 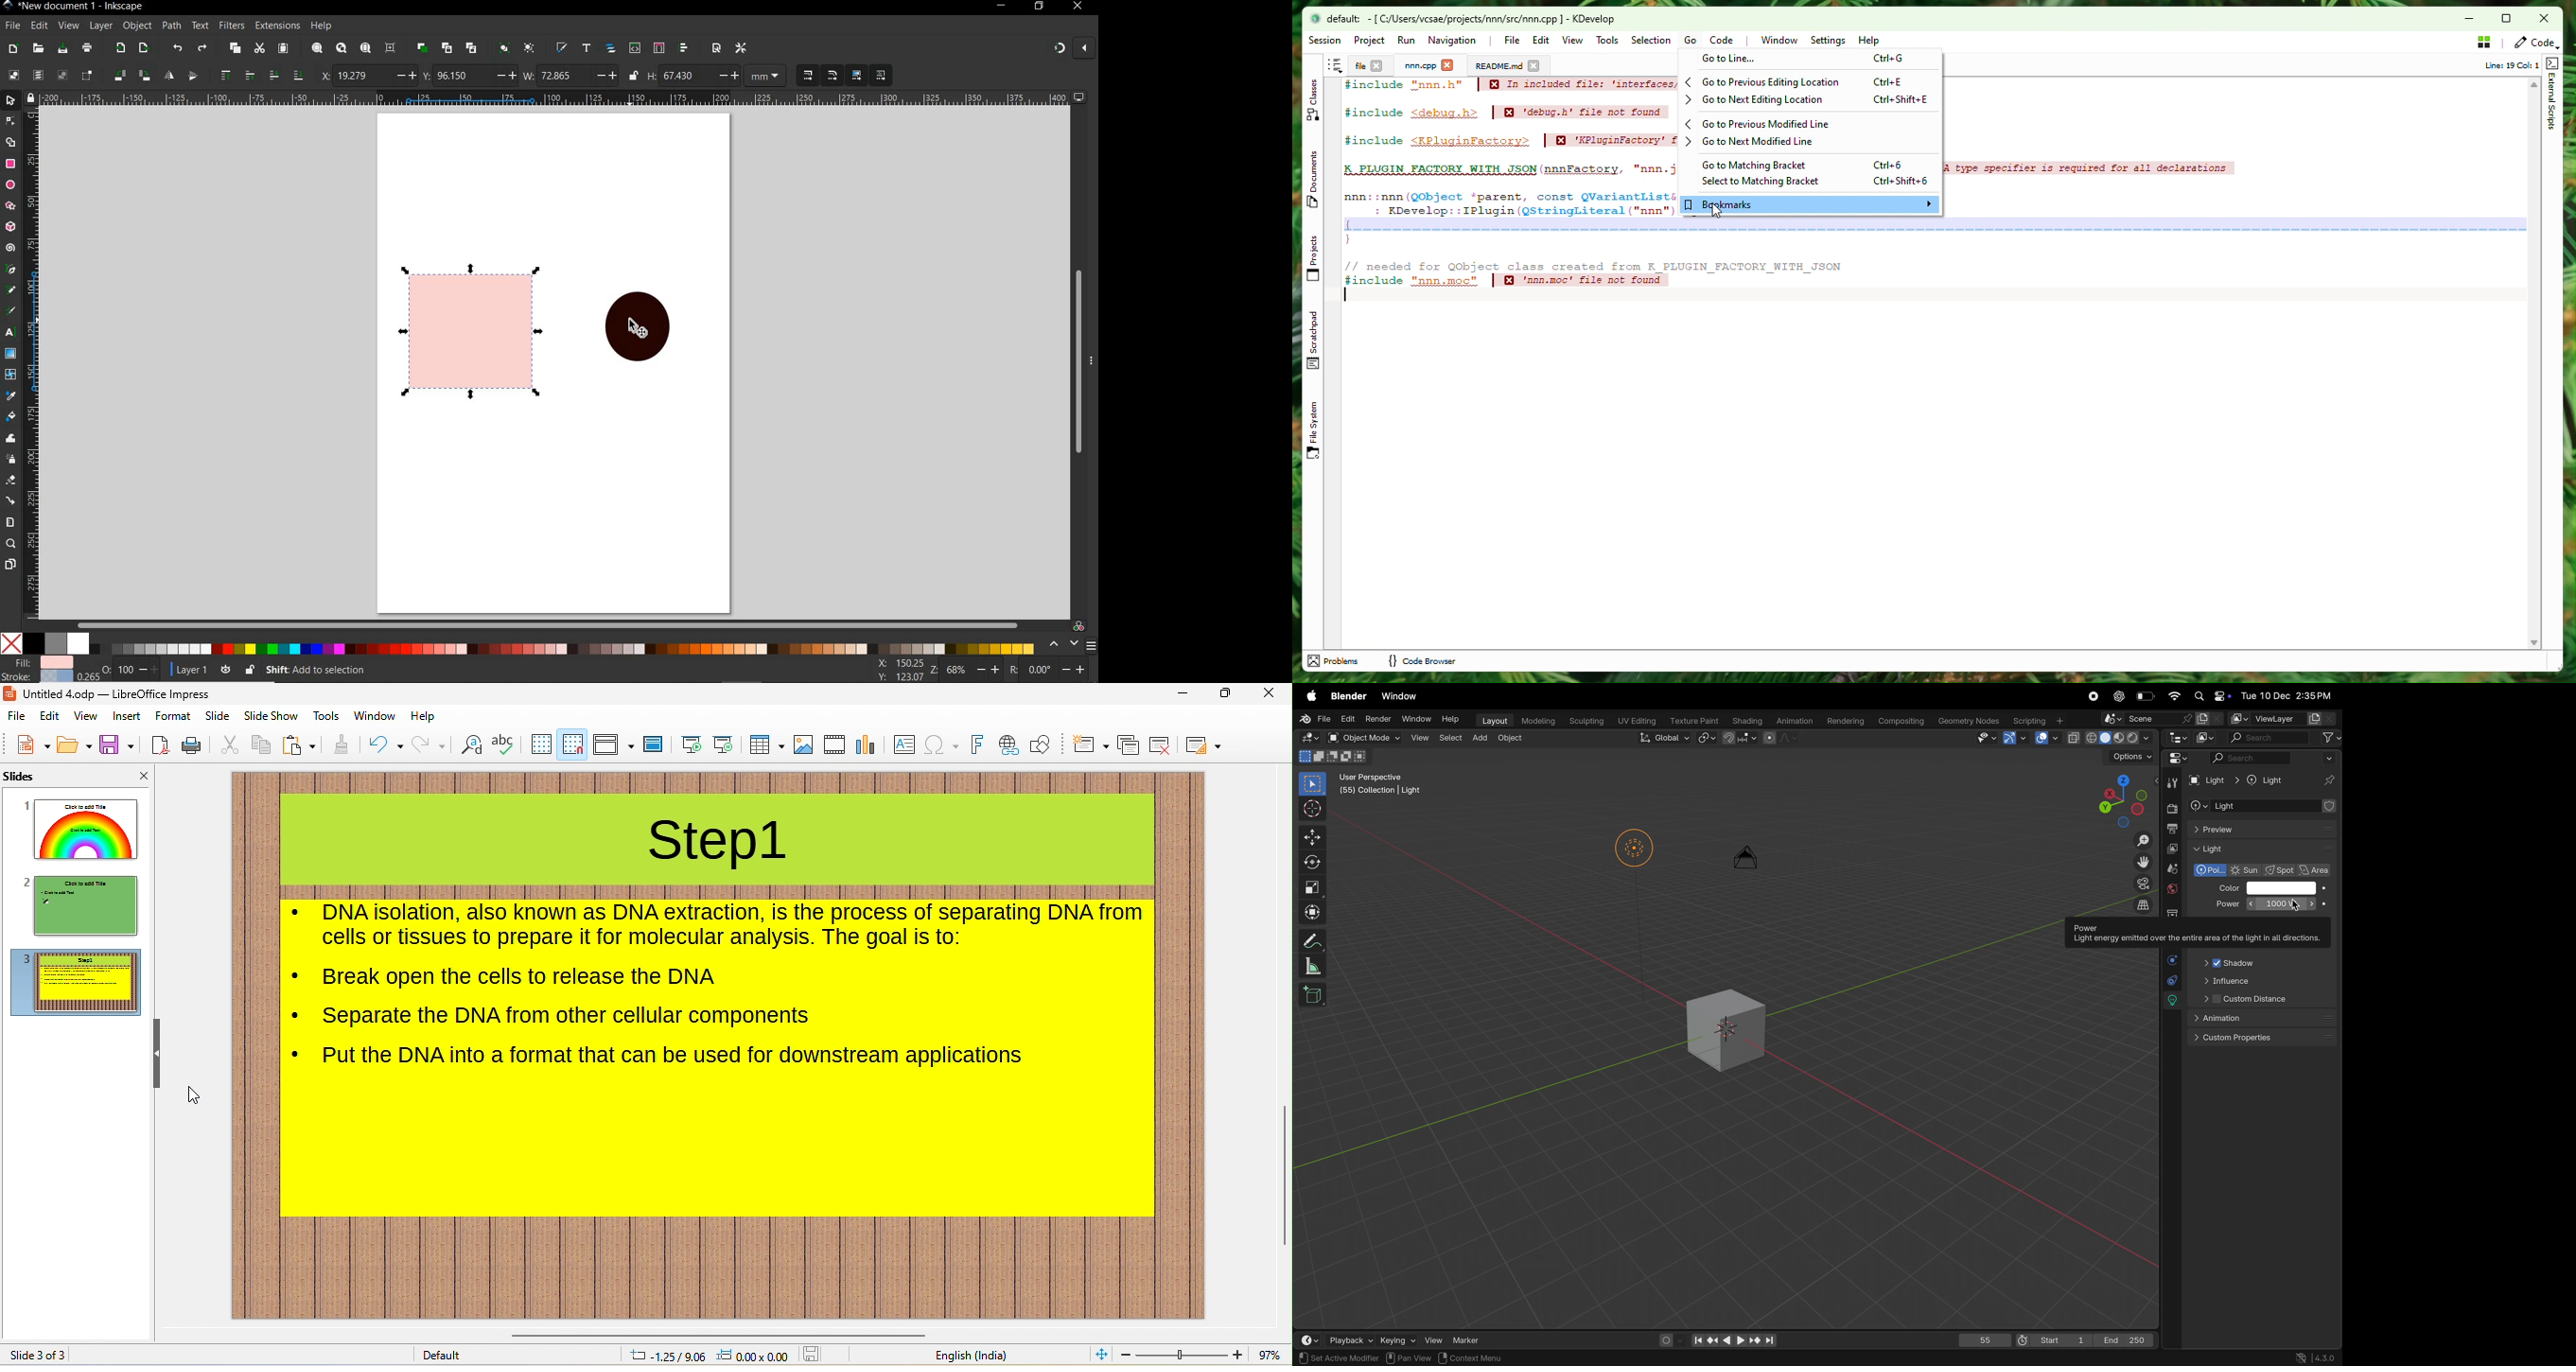 I want to click on , so click(x=2494, y=66).